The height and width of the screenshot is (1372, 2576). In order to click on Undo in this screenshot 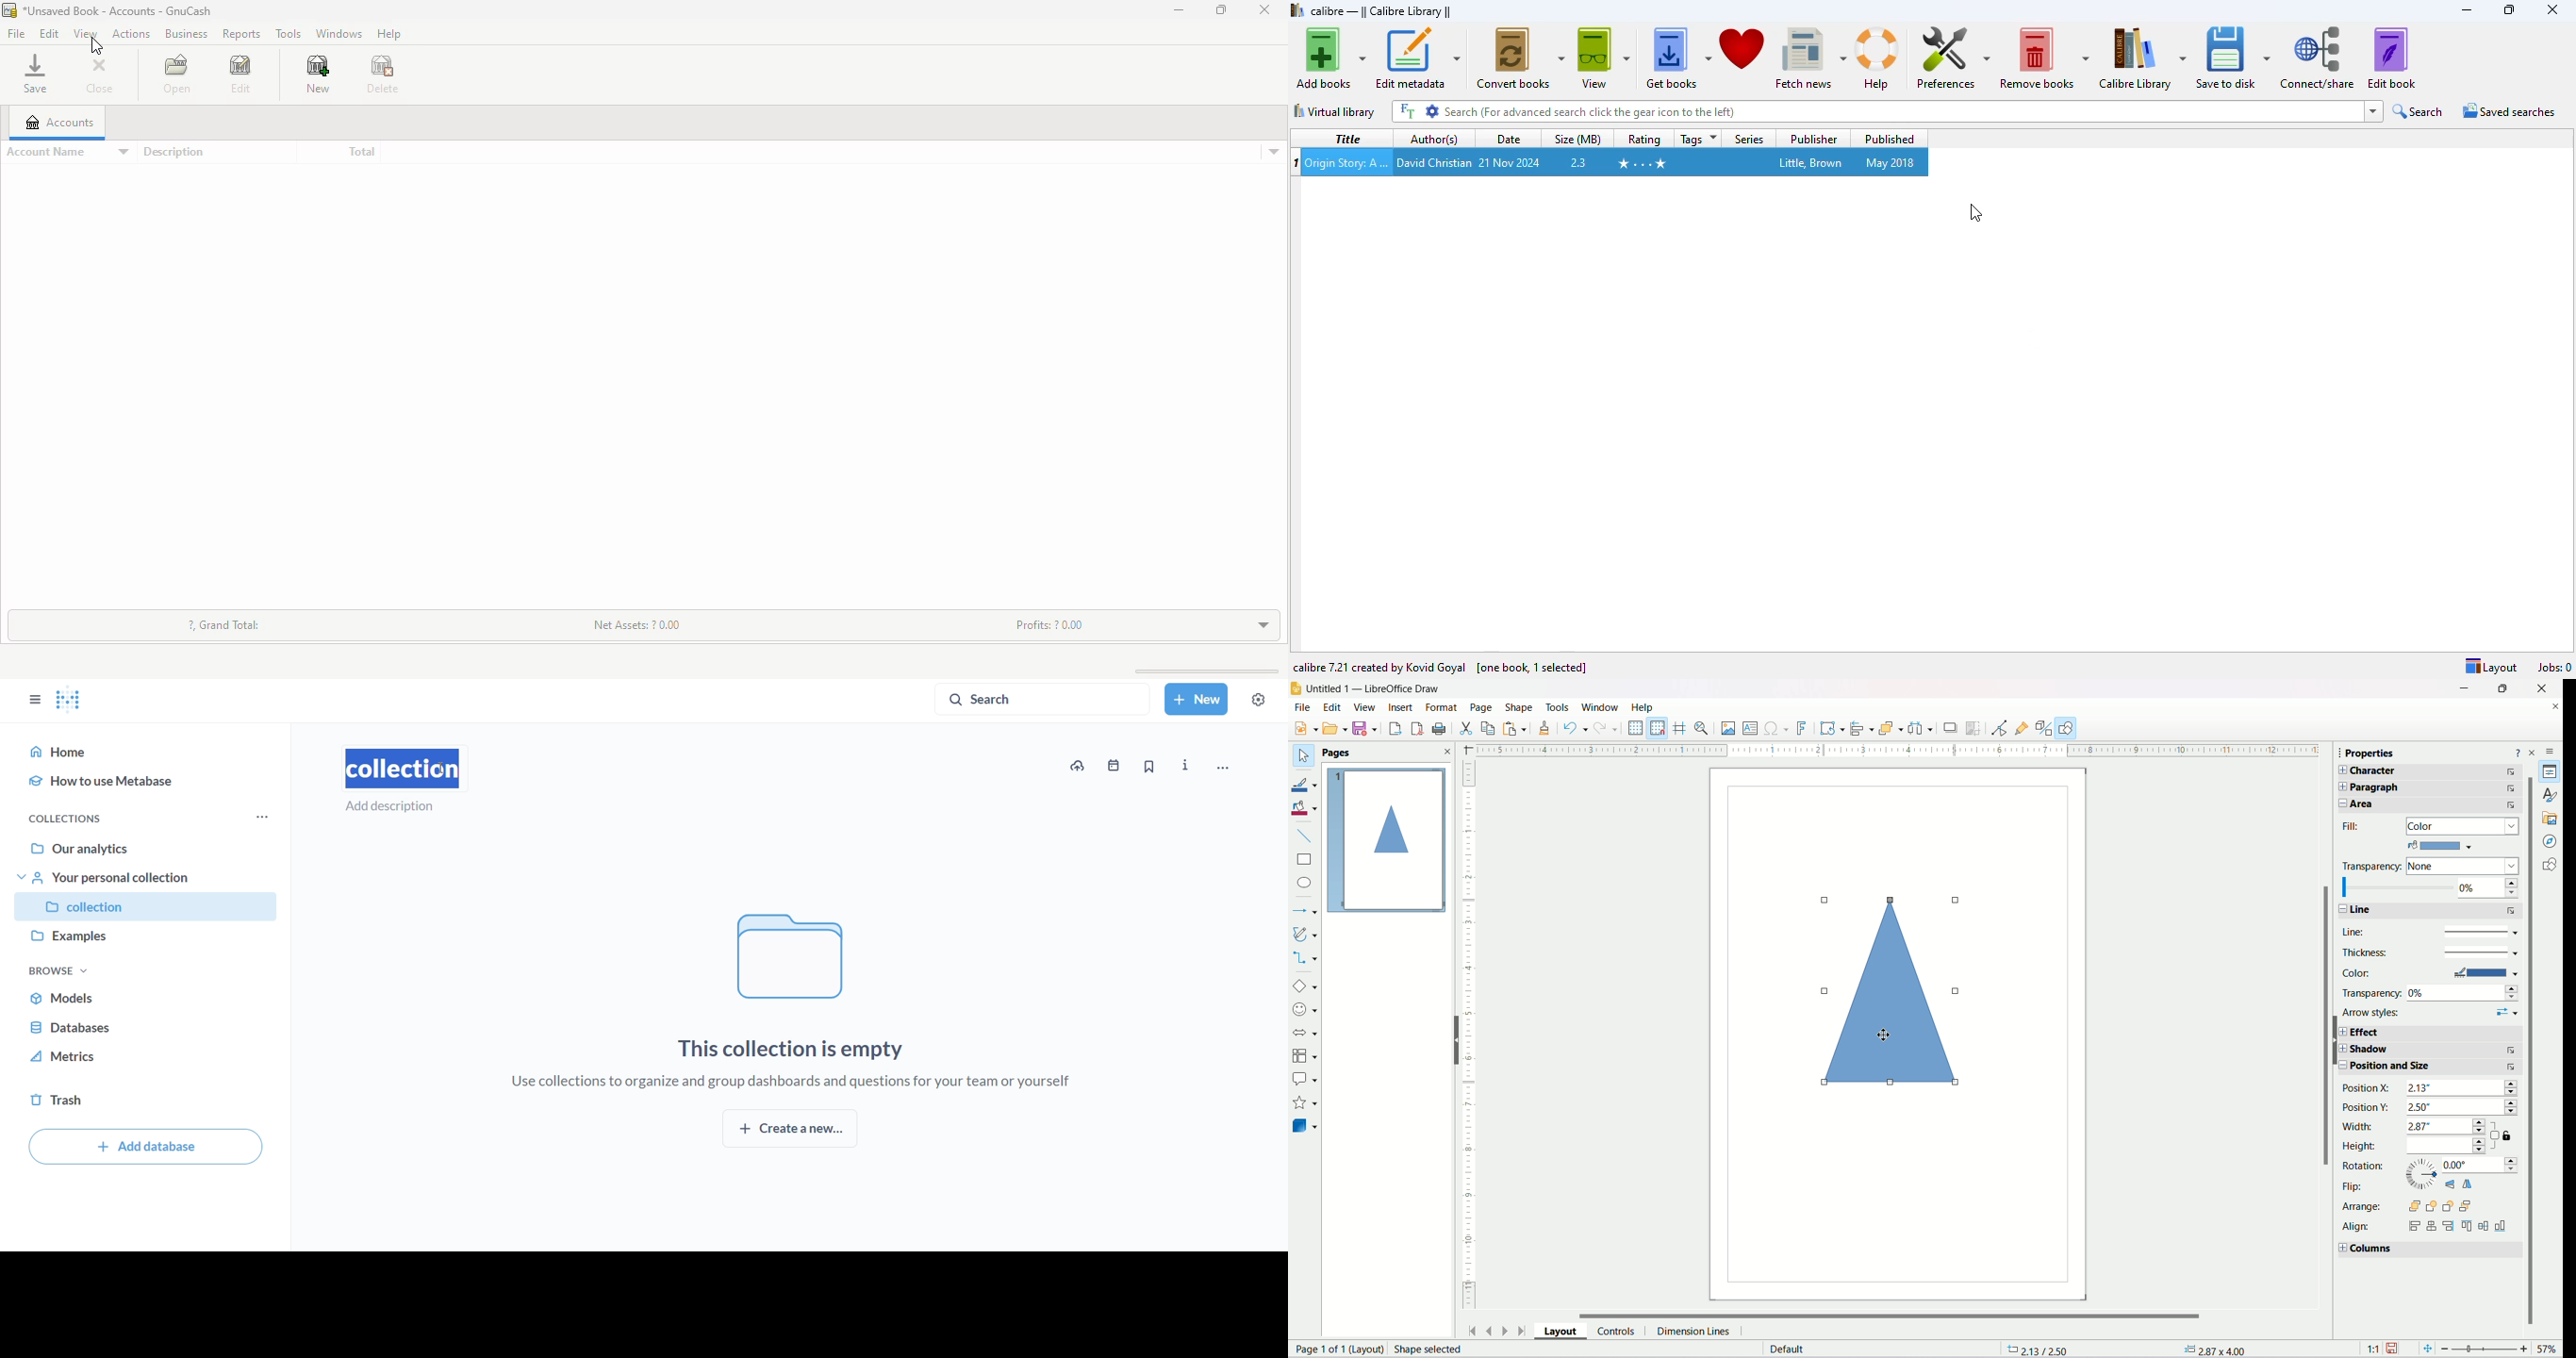, I will do `click(1576, 728)`.